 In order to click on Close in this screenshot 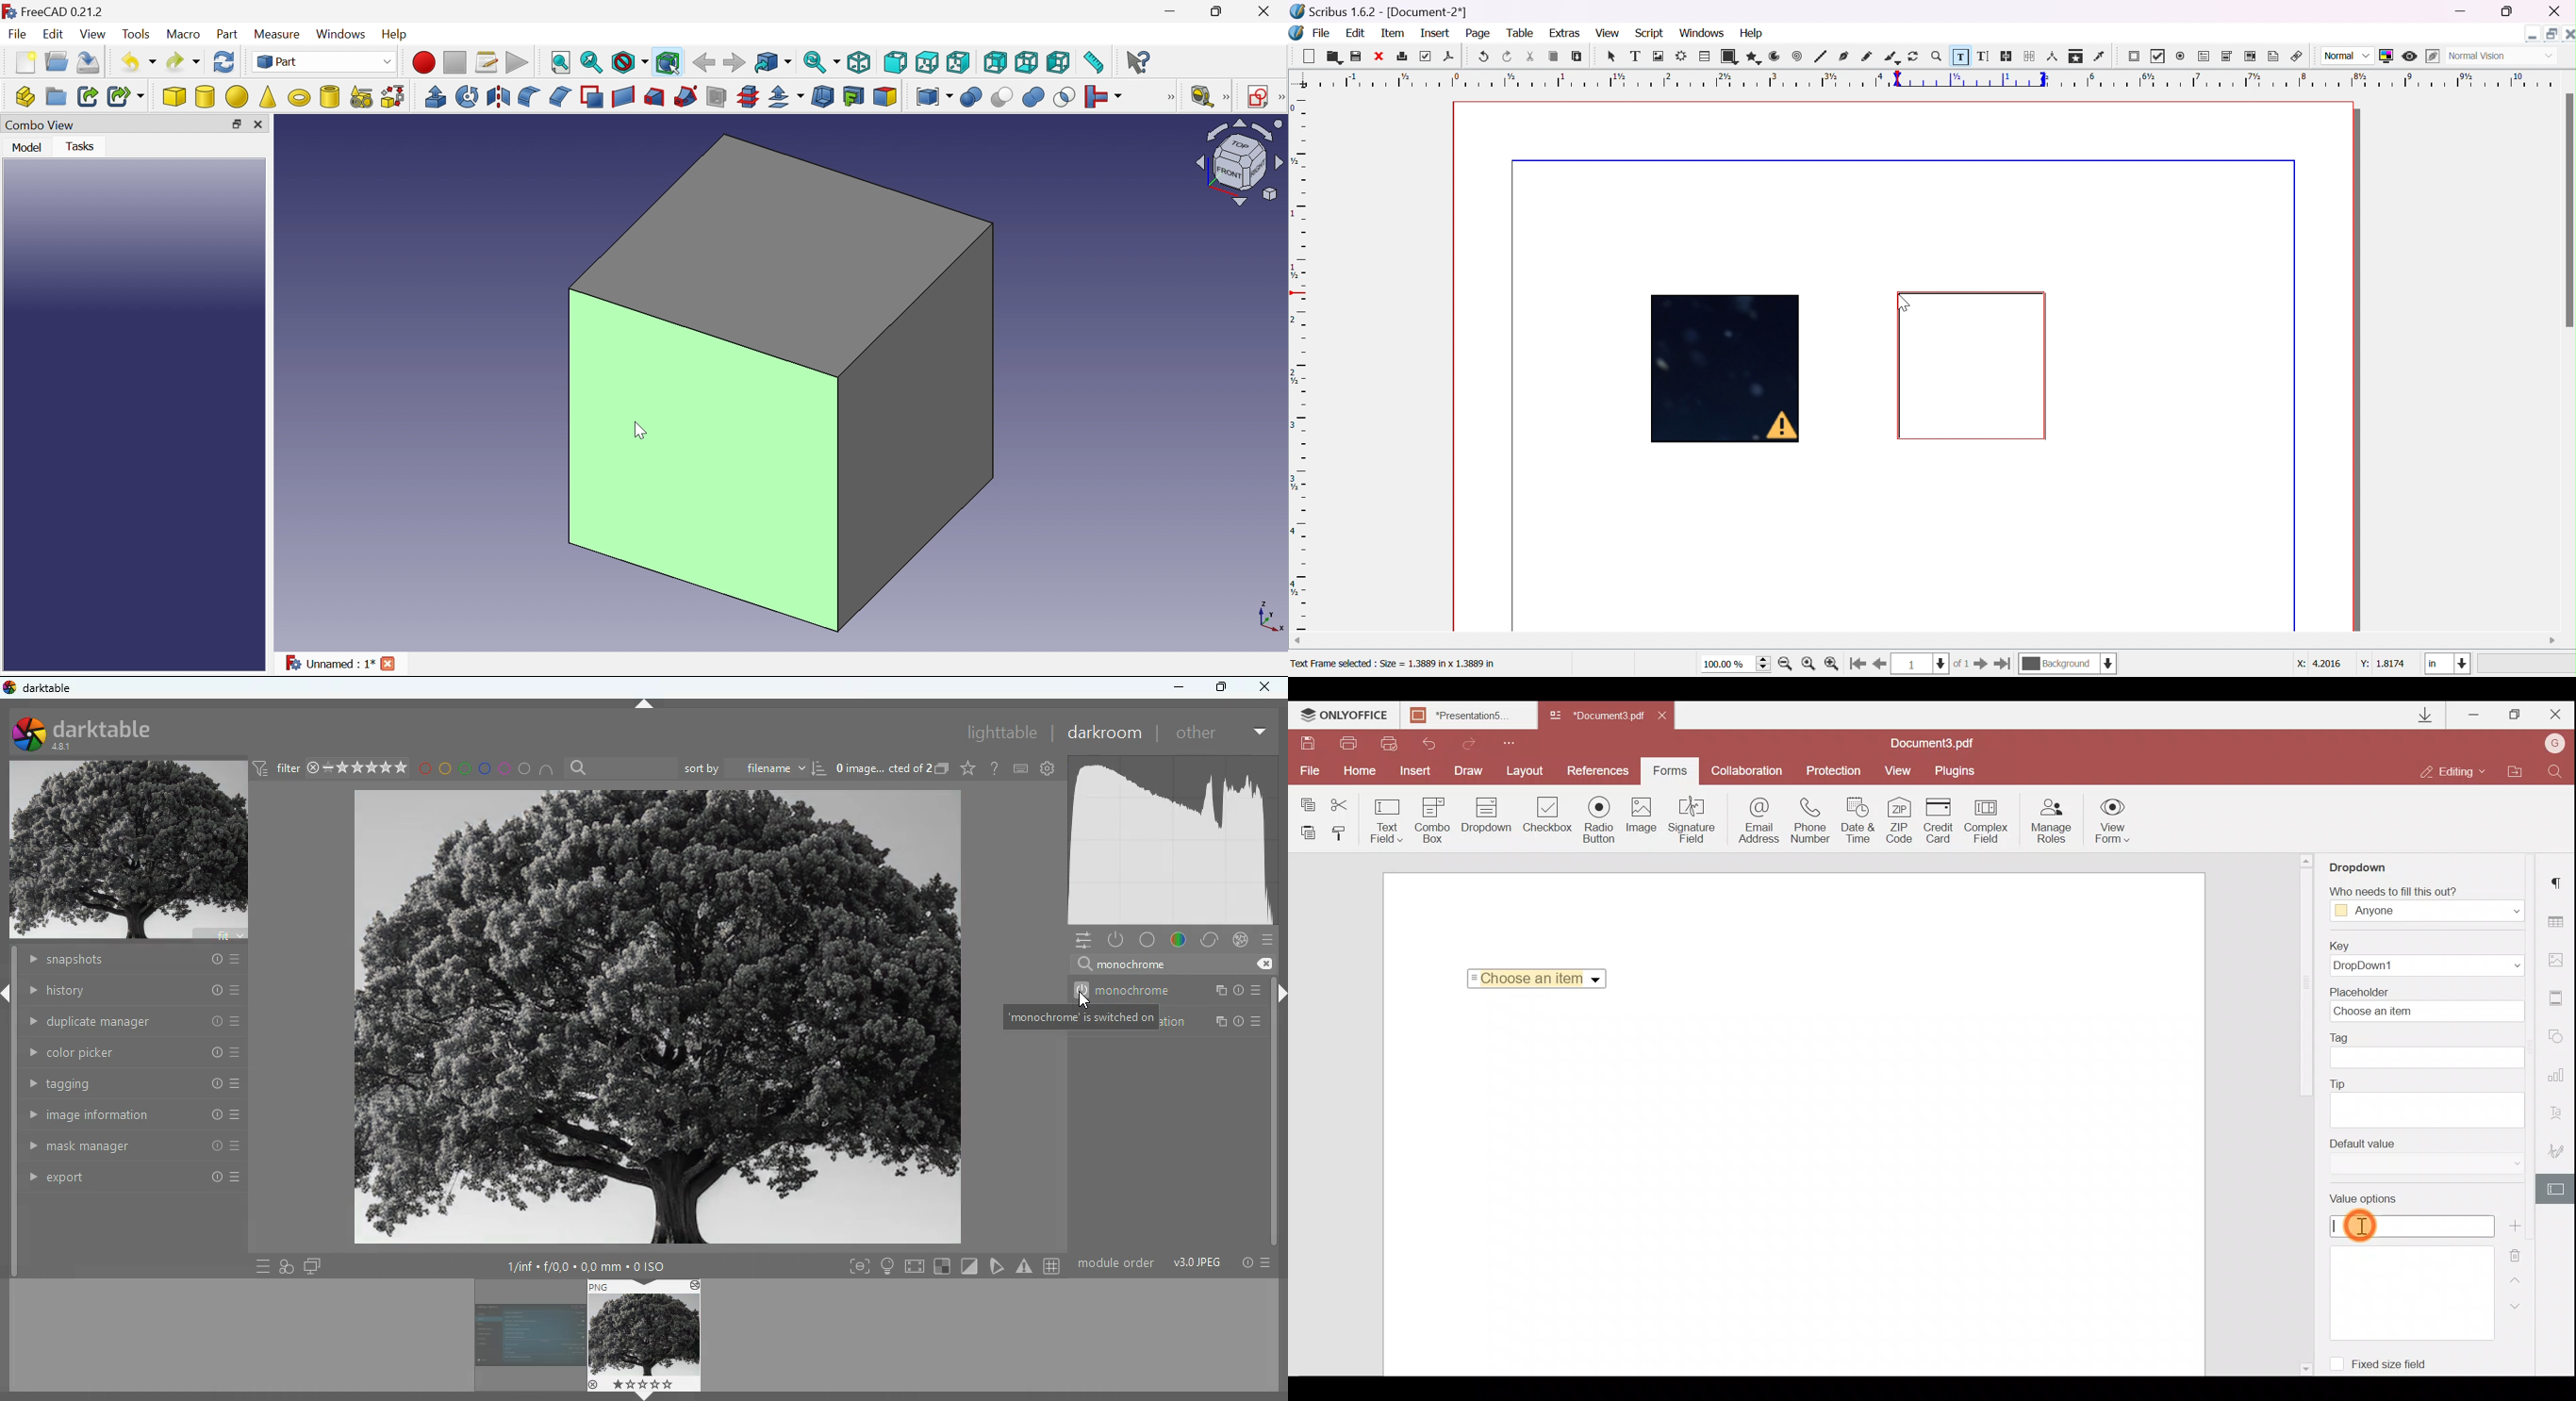, I will do `click(1263, 14)`.